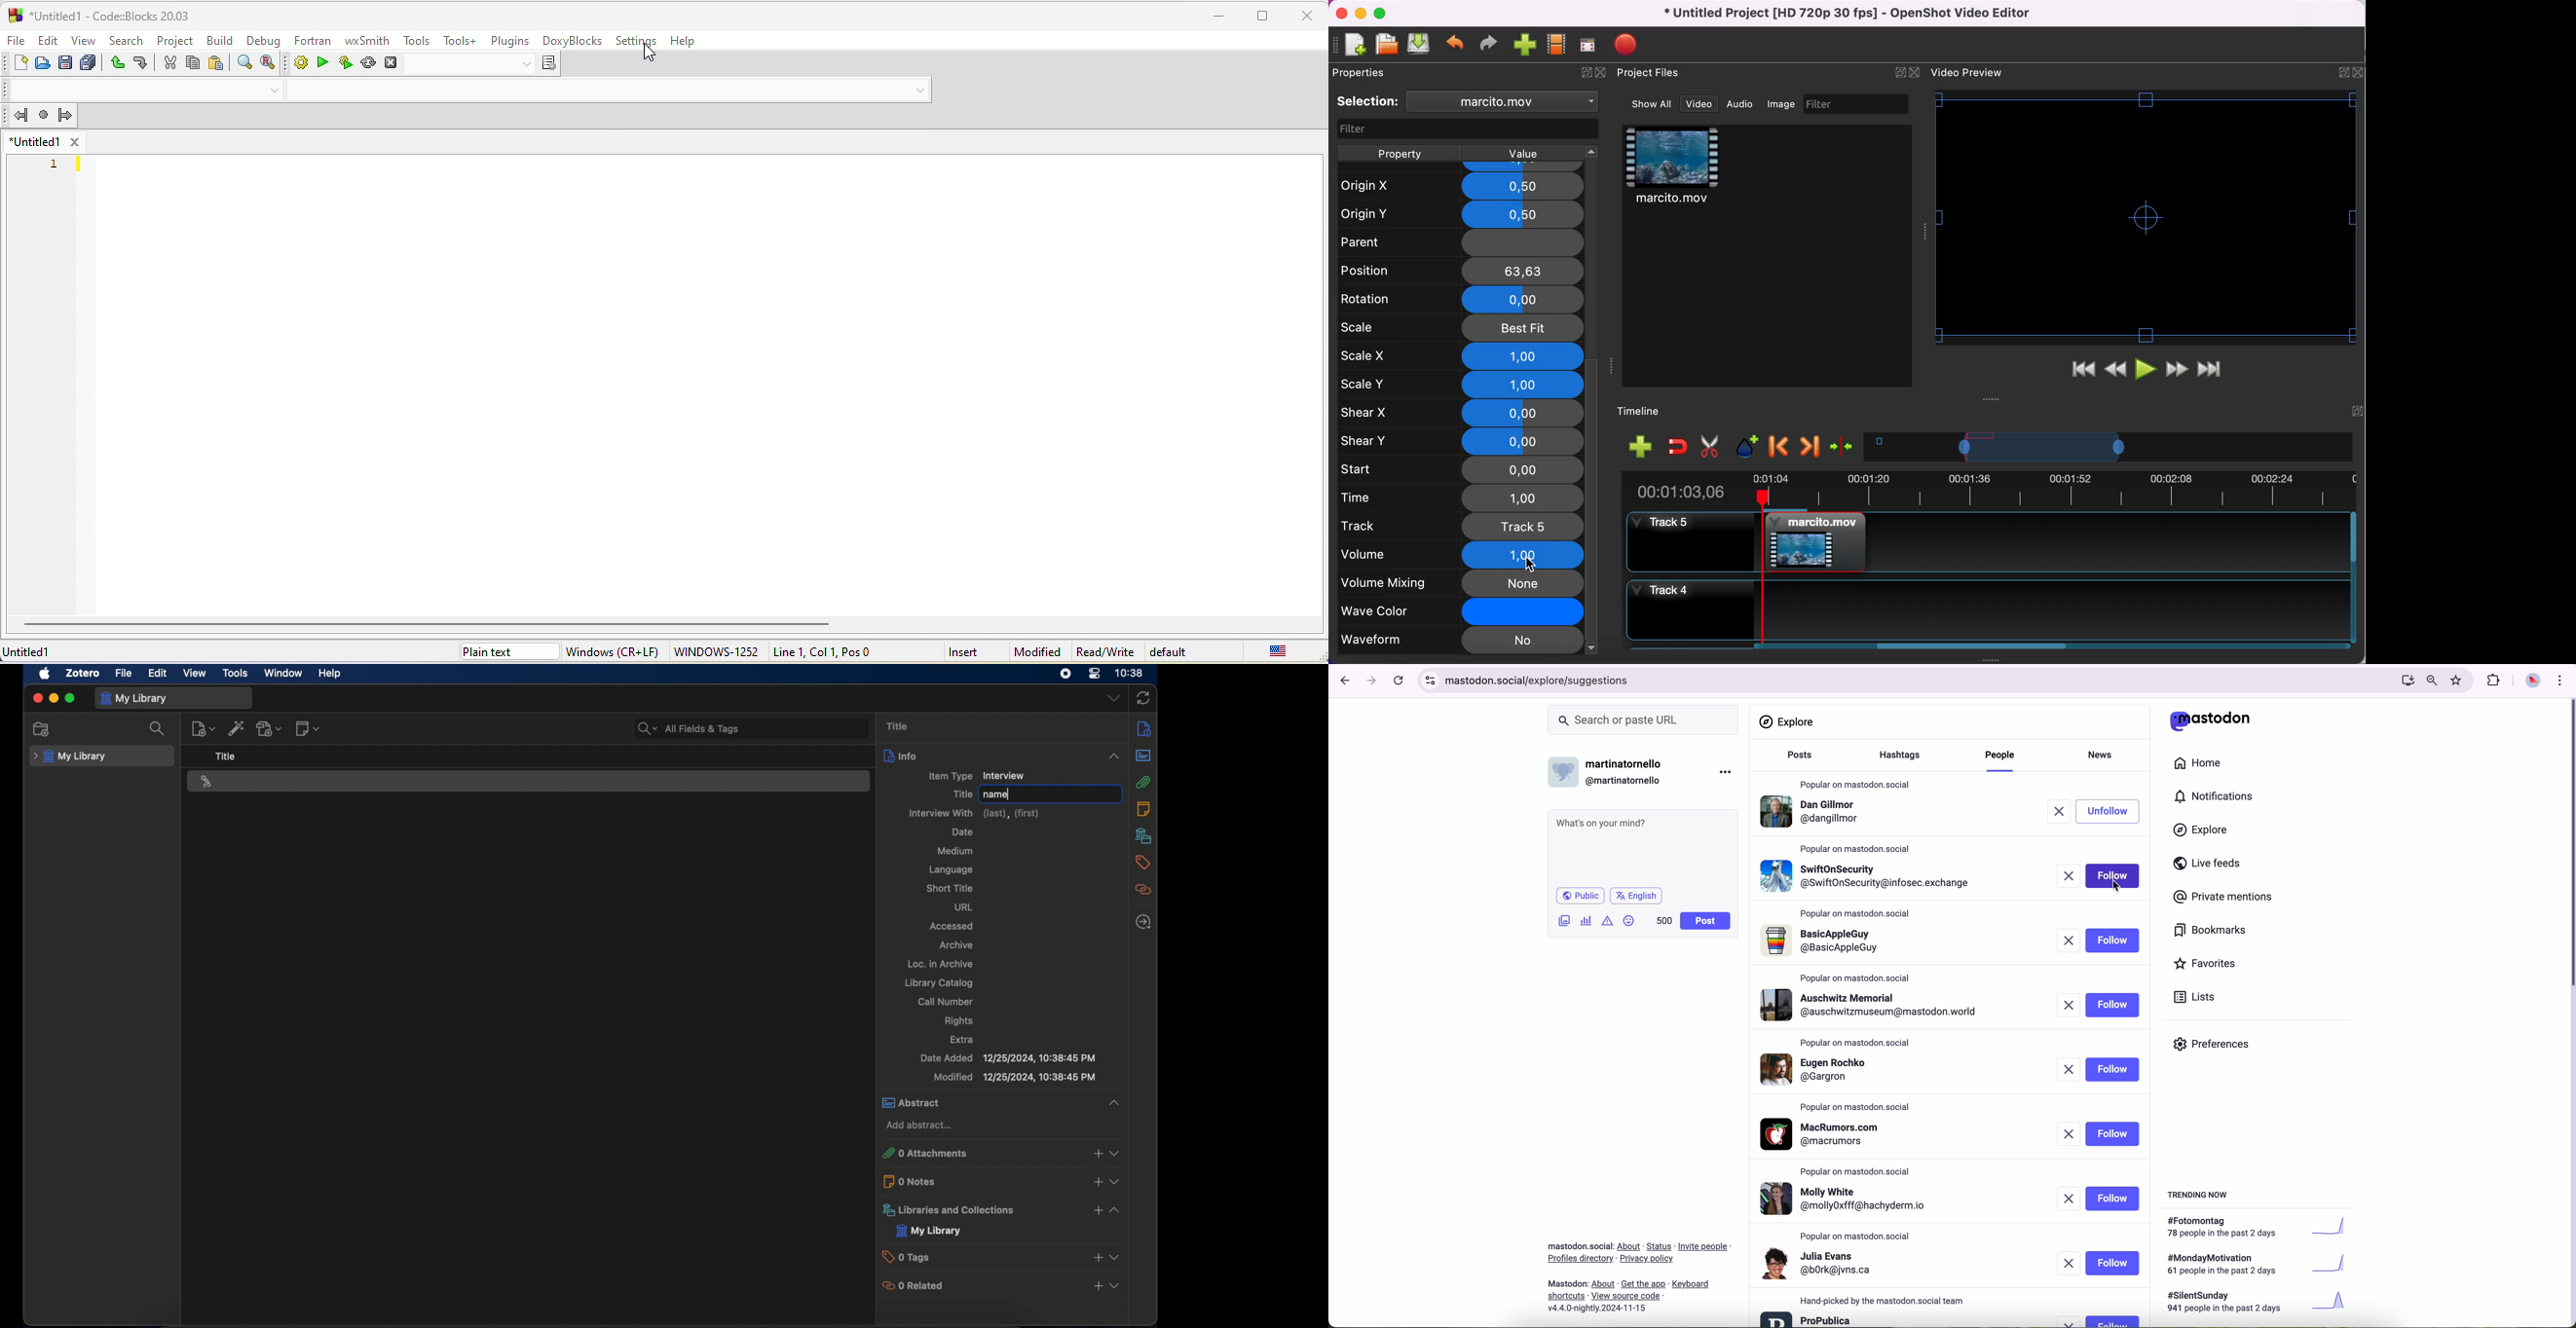 The width and height of the screenshot is (2576, 1344). Describe the element at coordinates (1398, 153) in the screenshot. I see `property` at that location.